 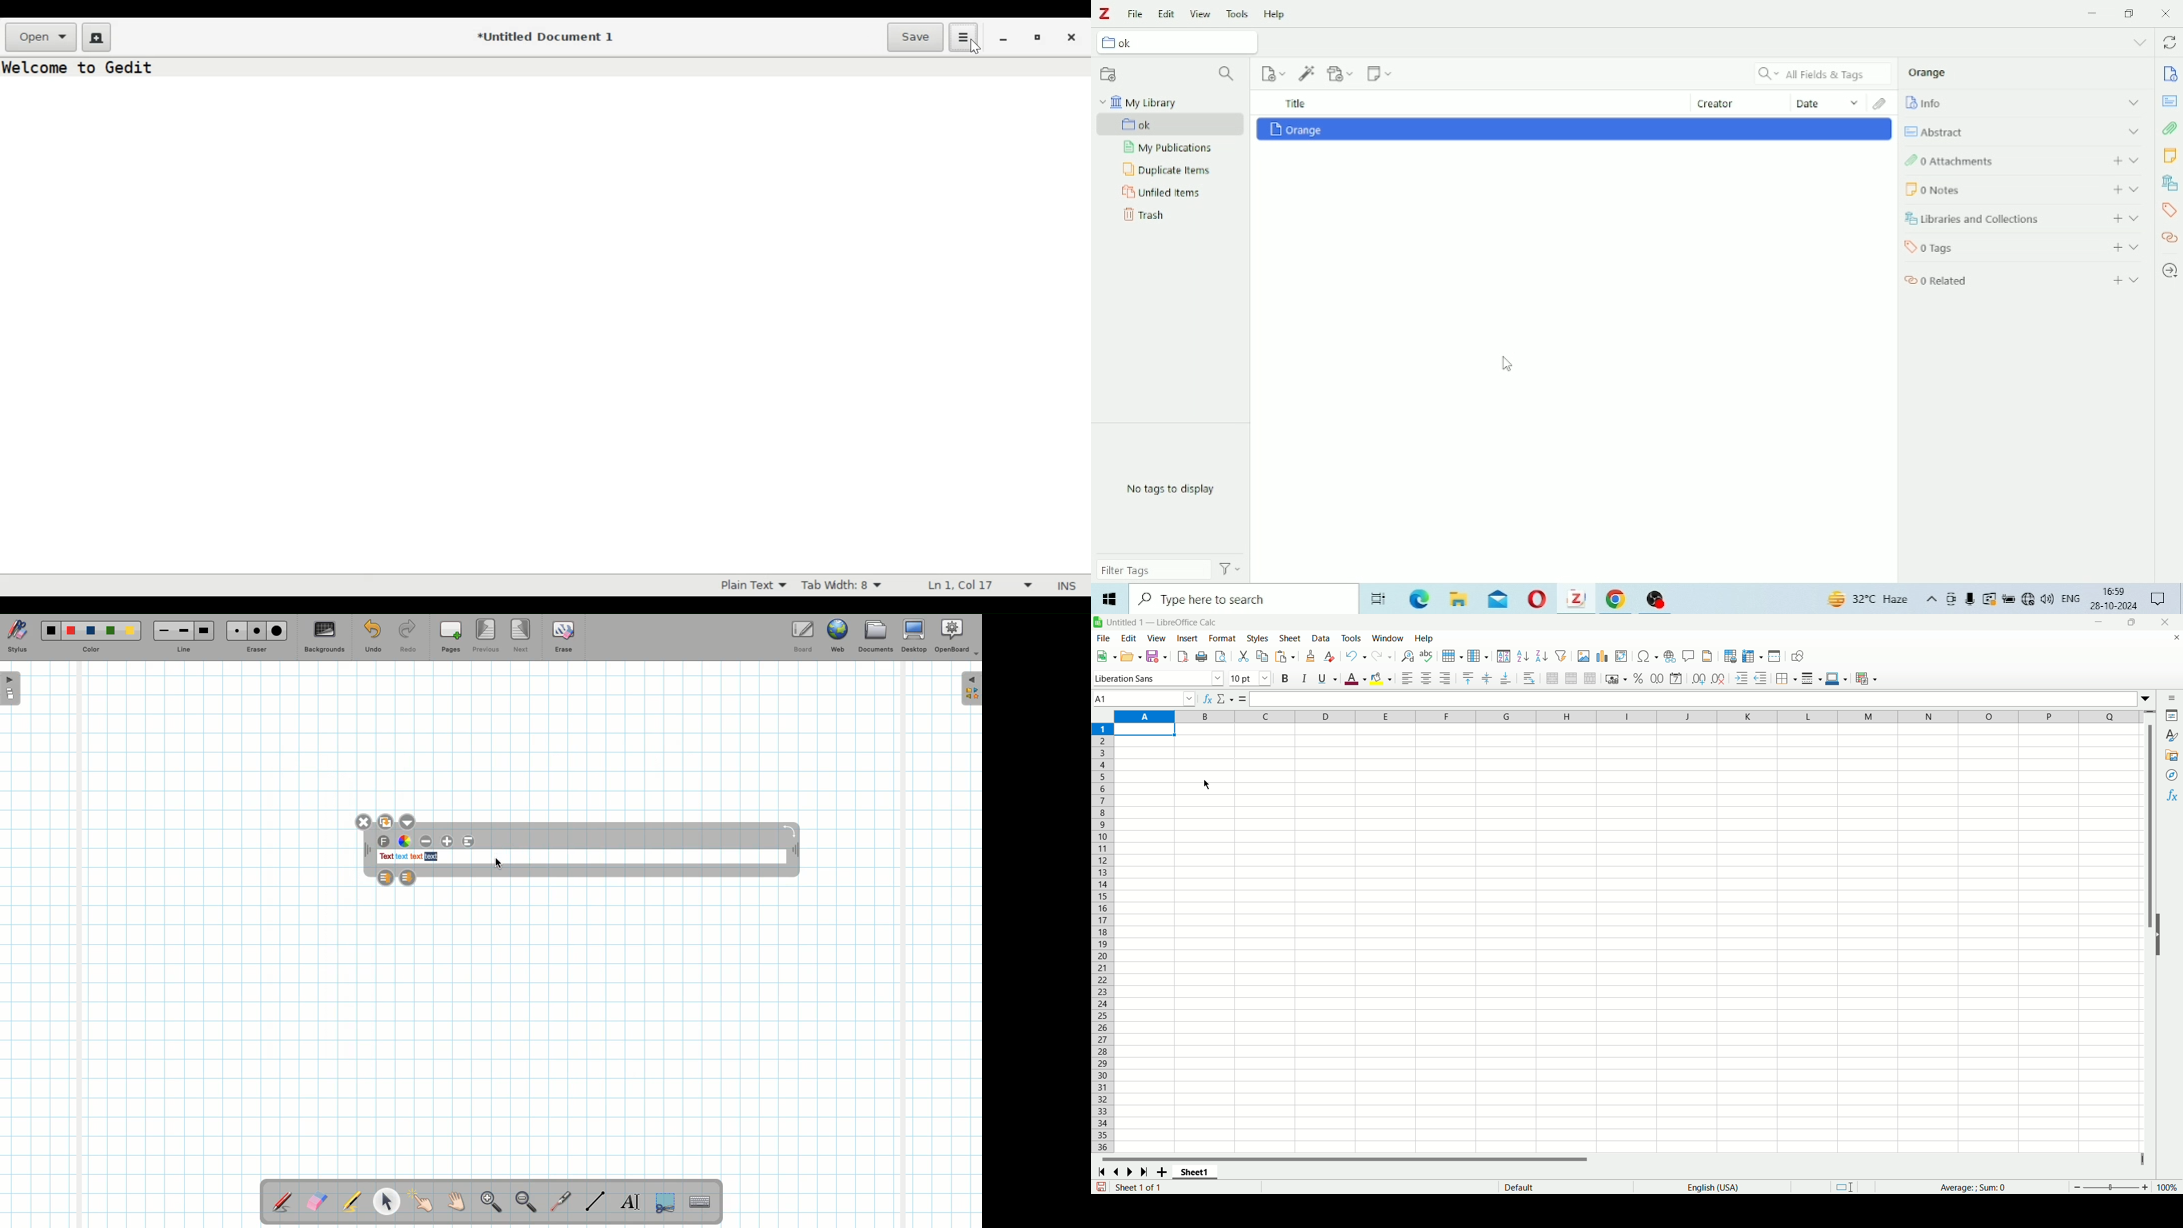 What do you see at coordinates (1752, 657) in the screenshot?
I see `freeze rows and column` at bounding box center [1752, 657].